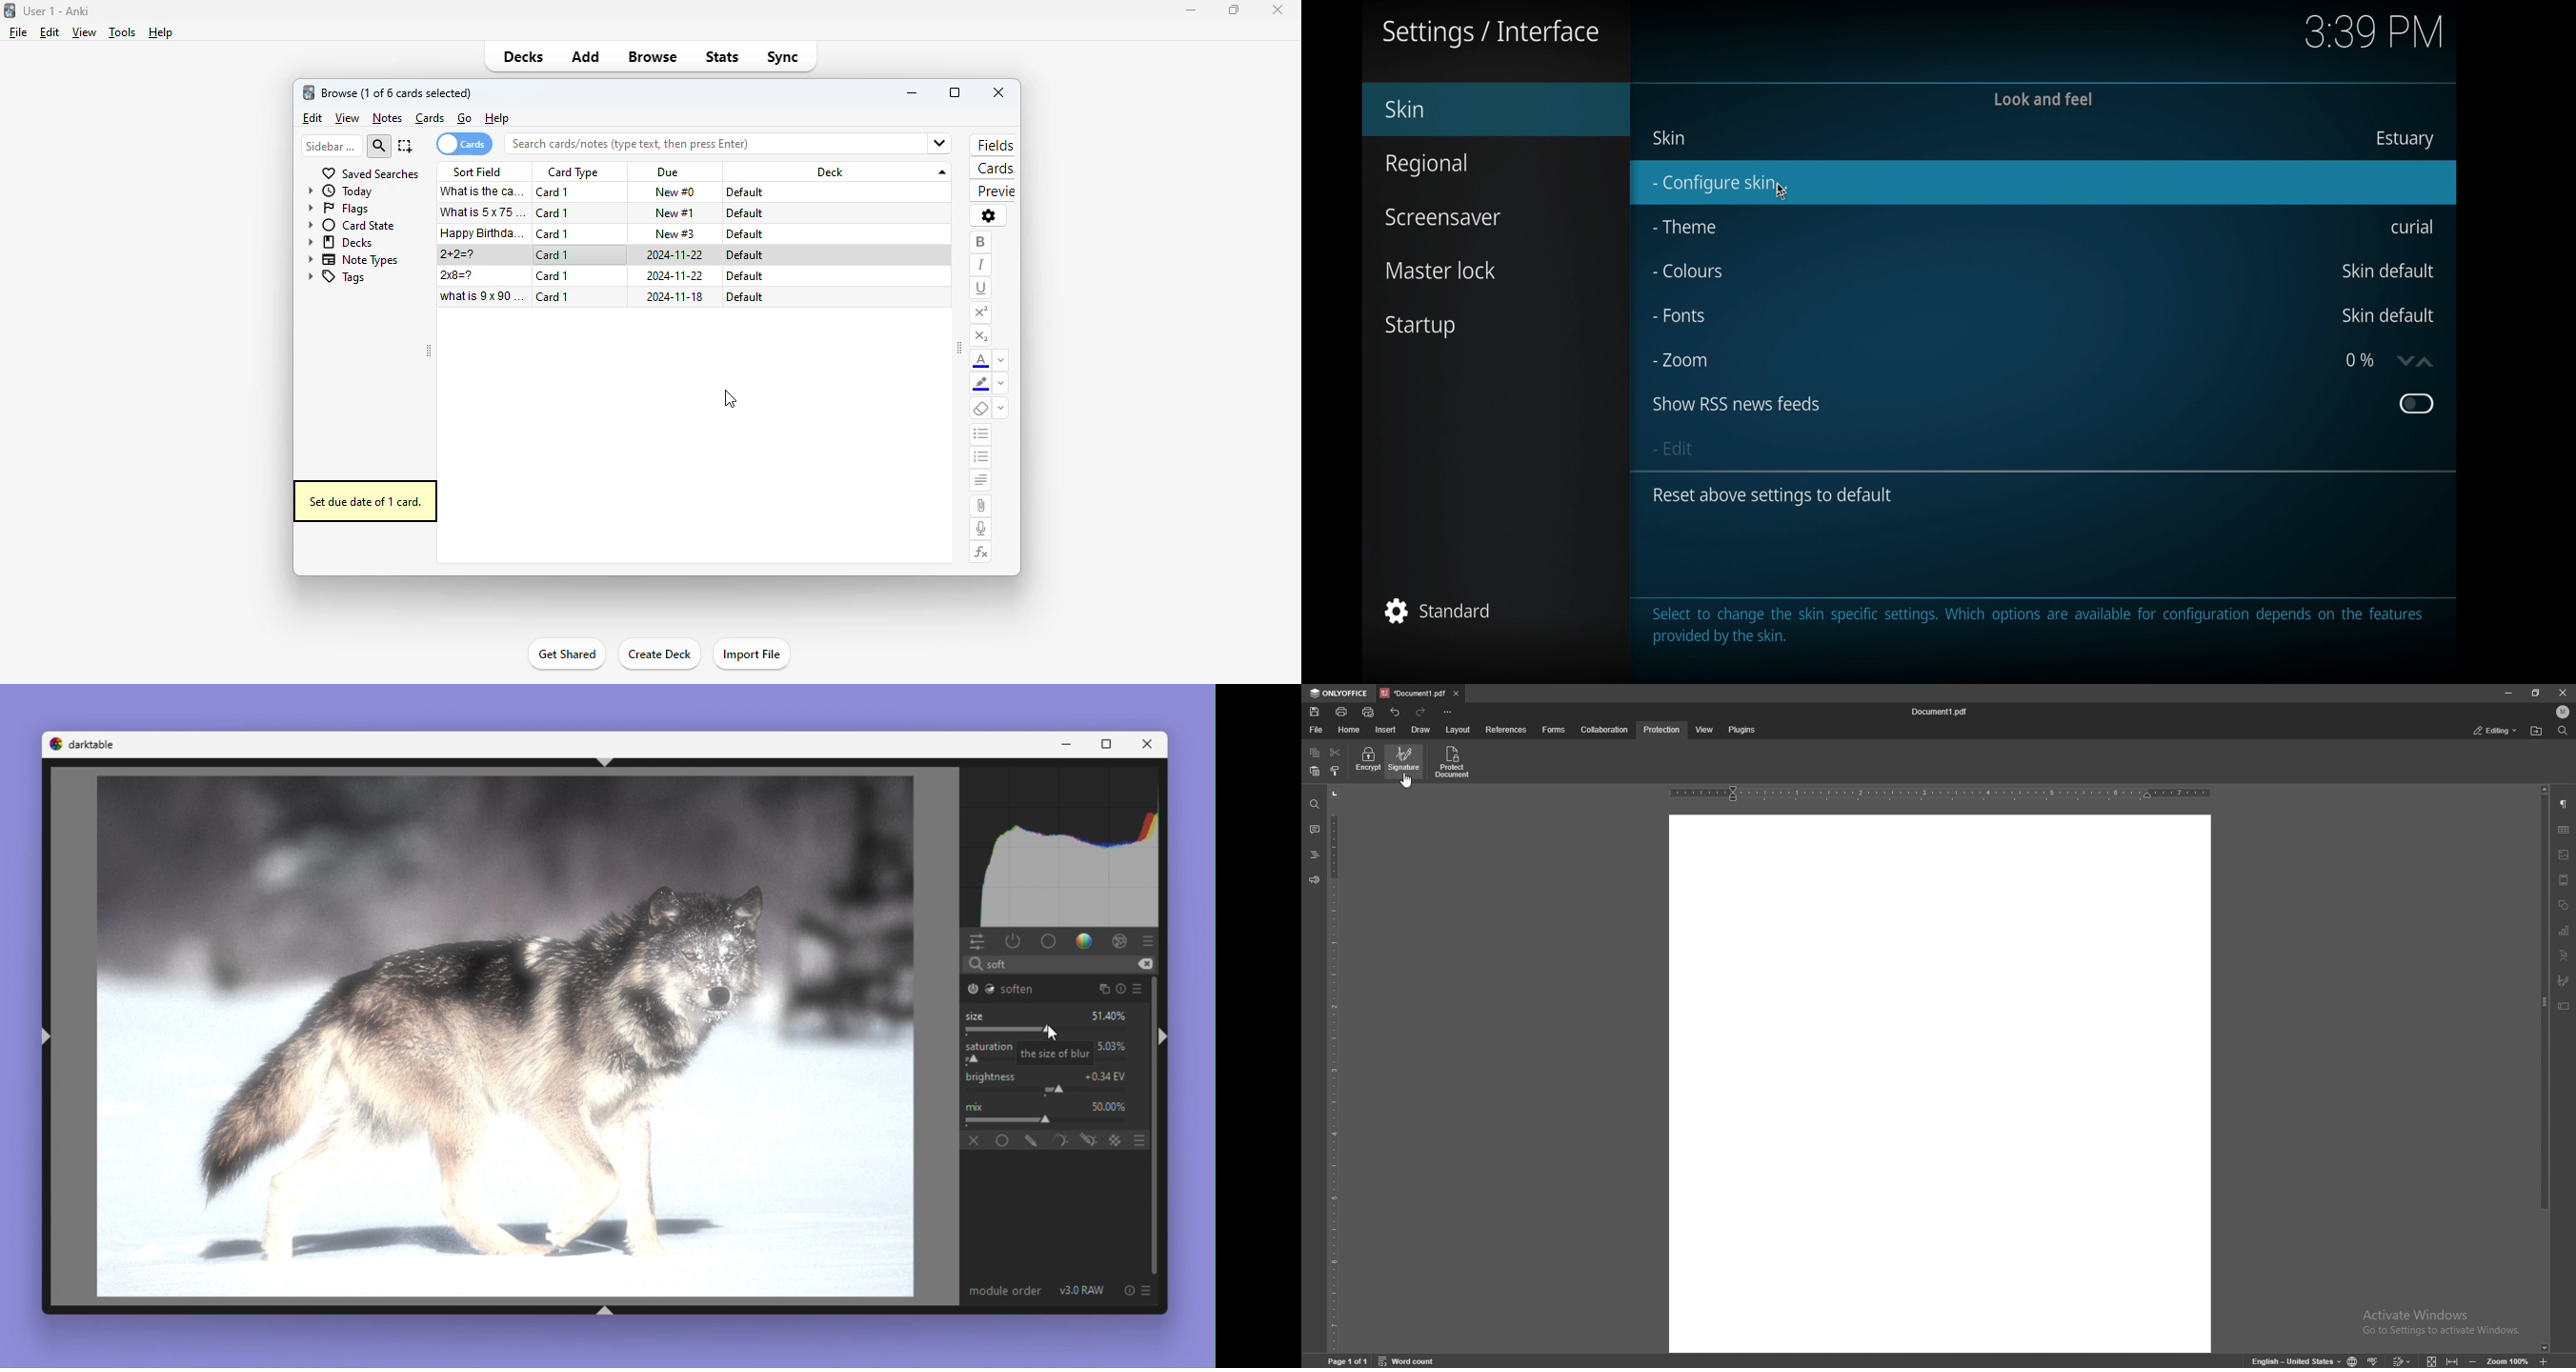  I want to click on slider, so click(1050, 1089).